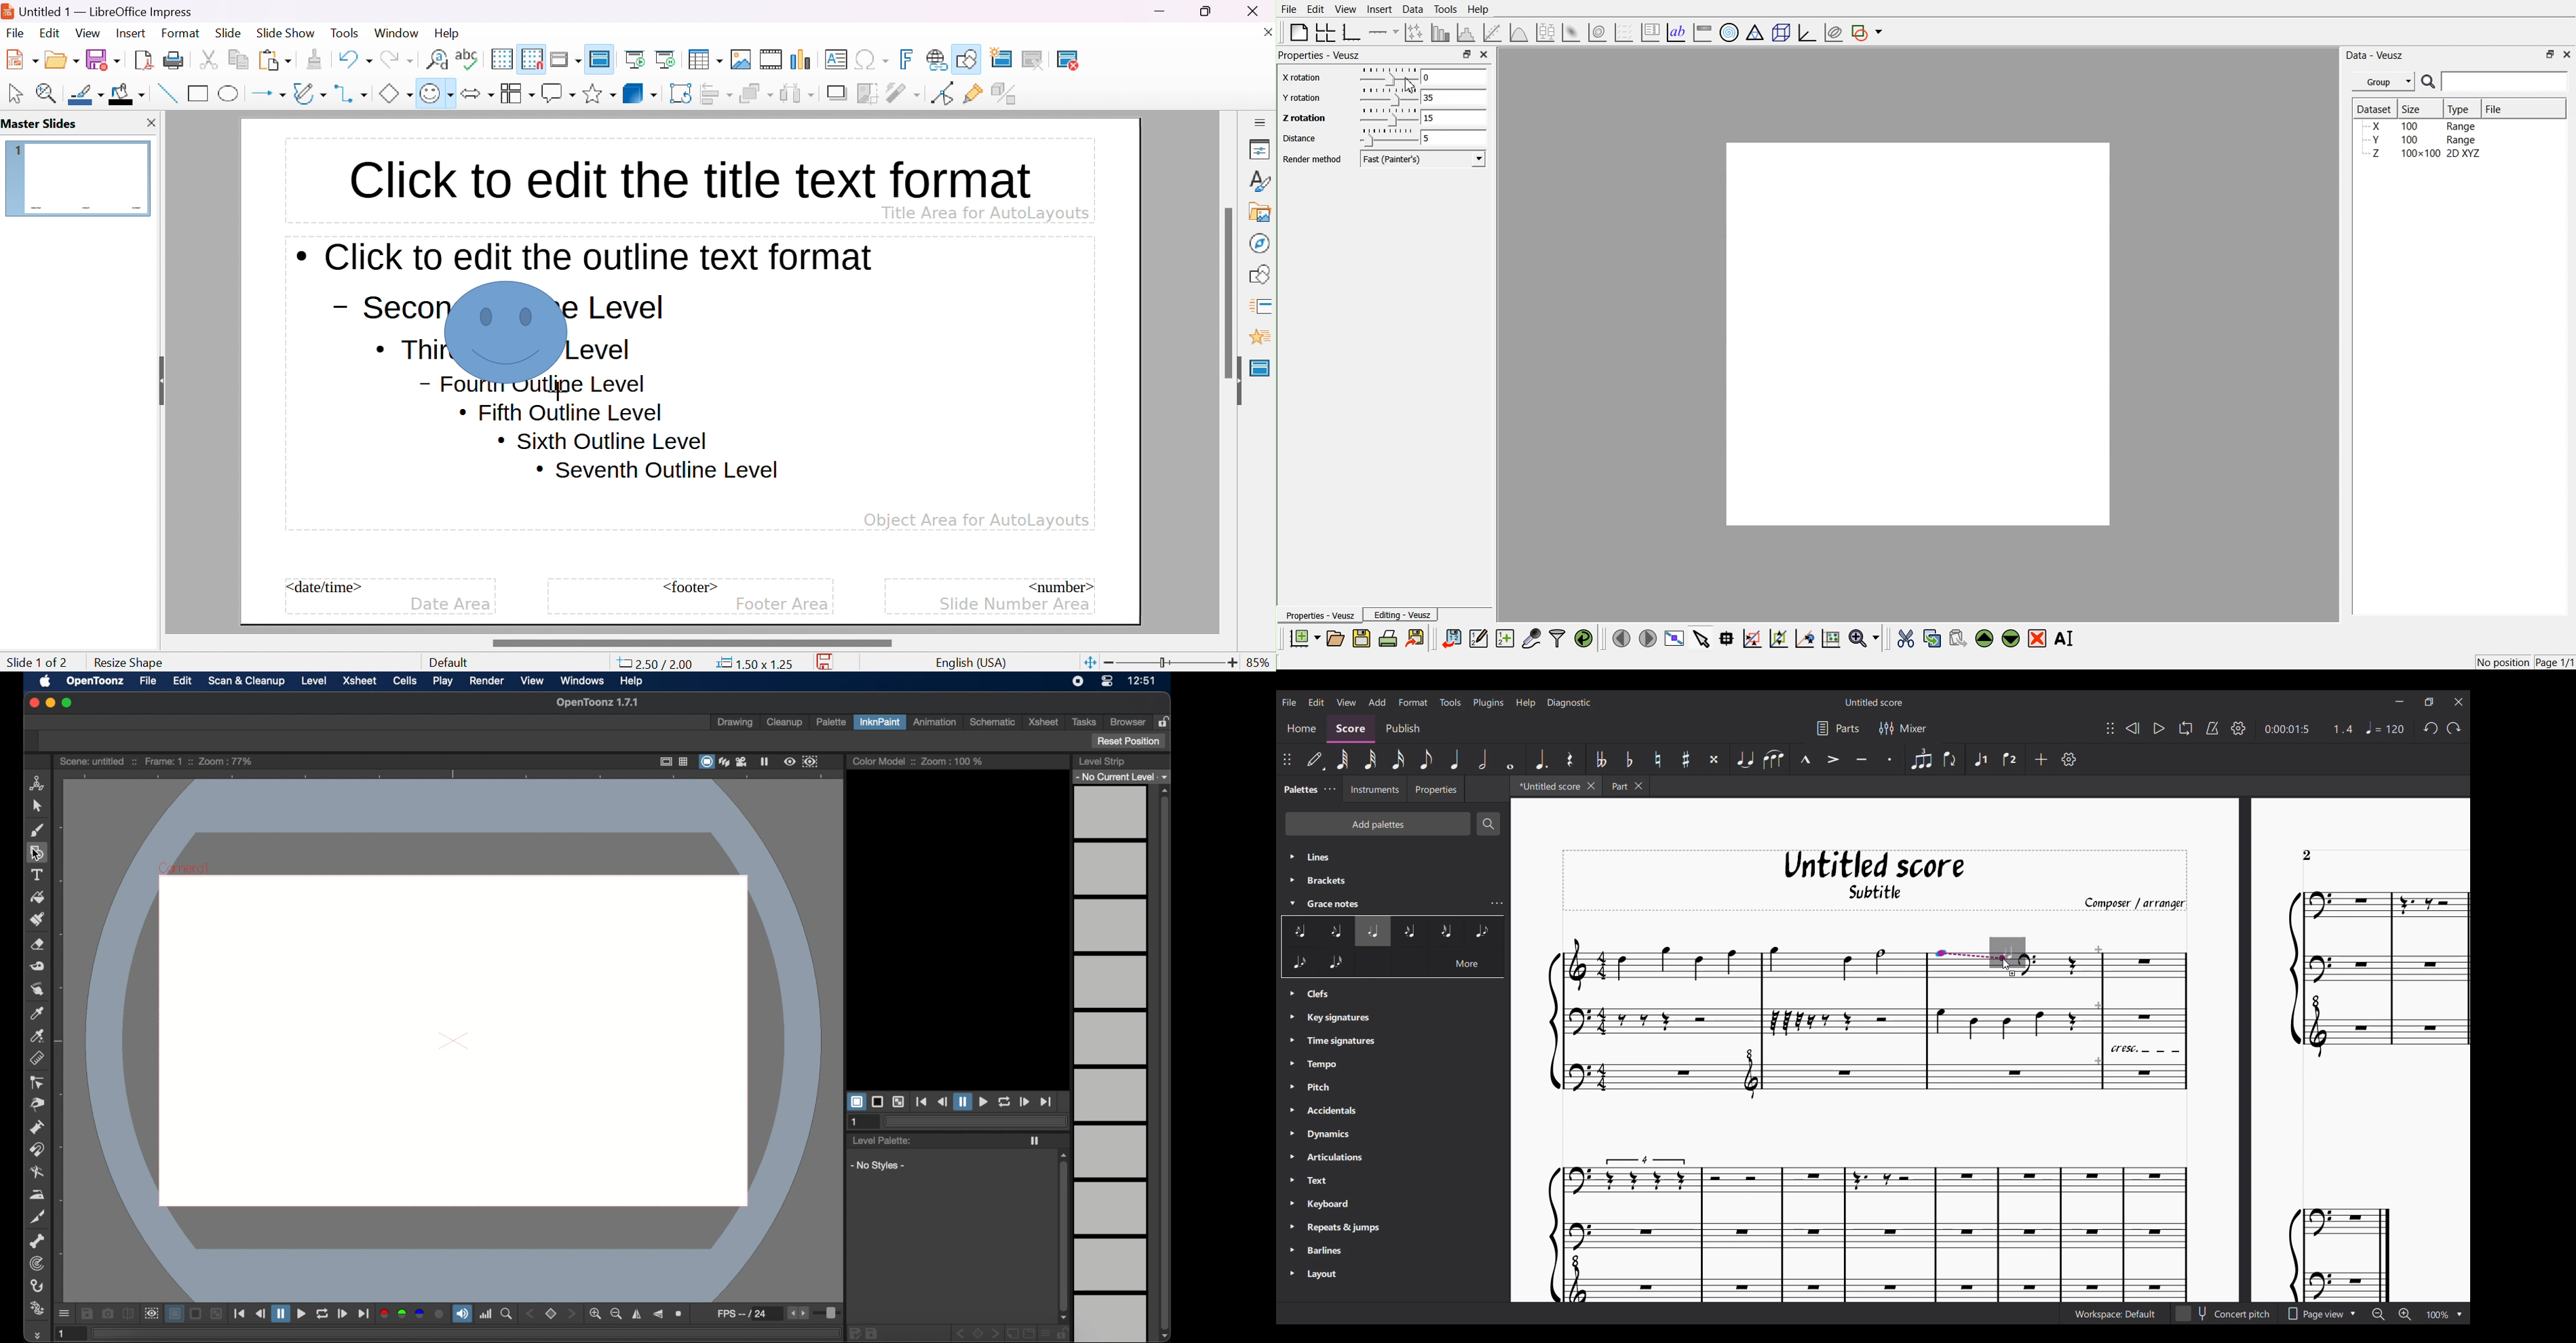 The height and width of the screenshot is (1344, 2576). I want to click on start from current slide, so click(669, 59).